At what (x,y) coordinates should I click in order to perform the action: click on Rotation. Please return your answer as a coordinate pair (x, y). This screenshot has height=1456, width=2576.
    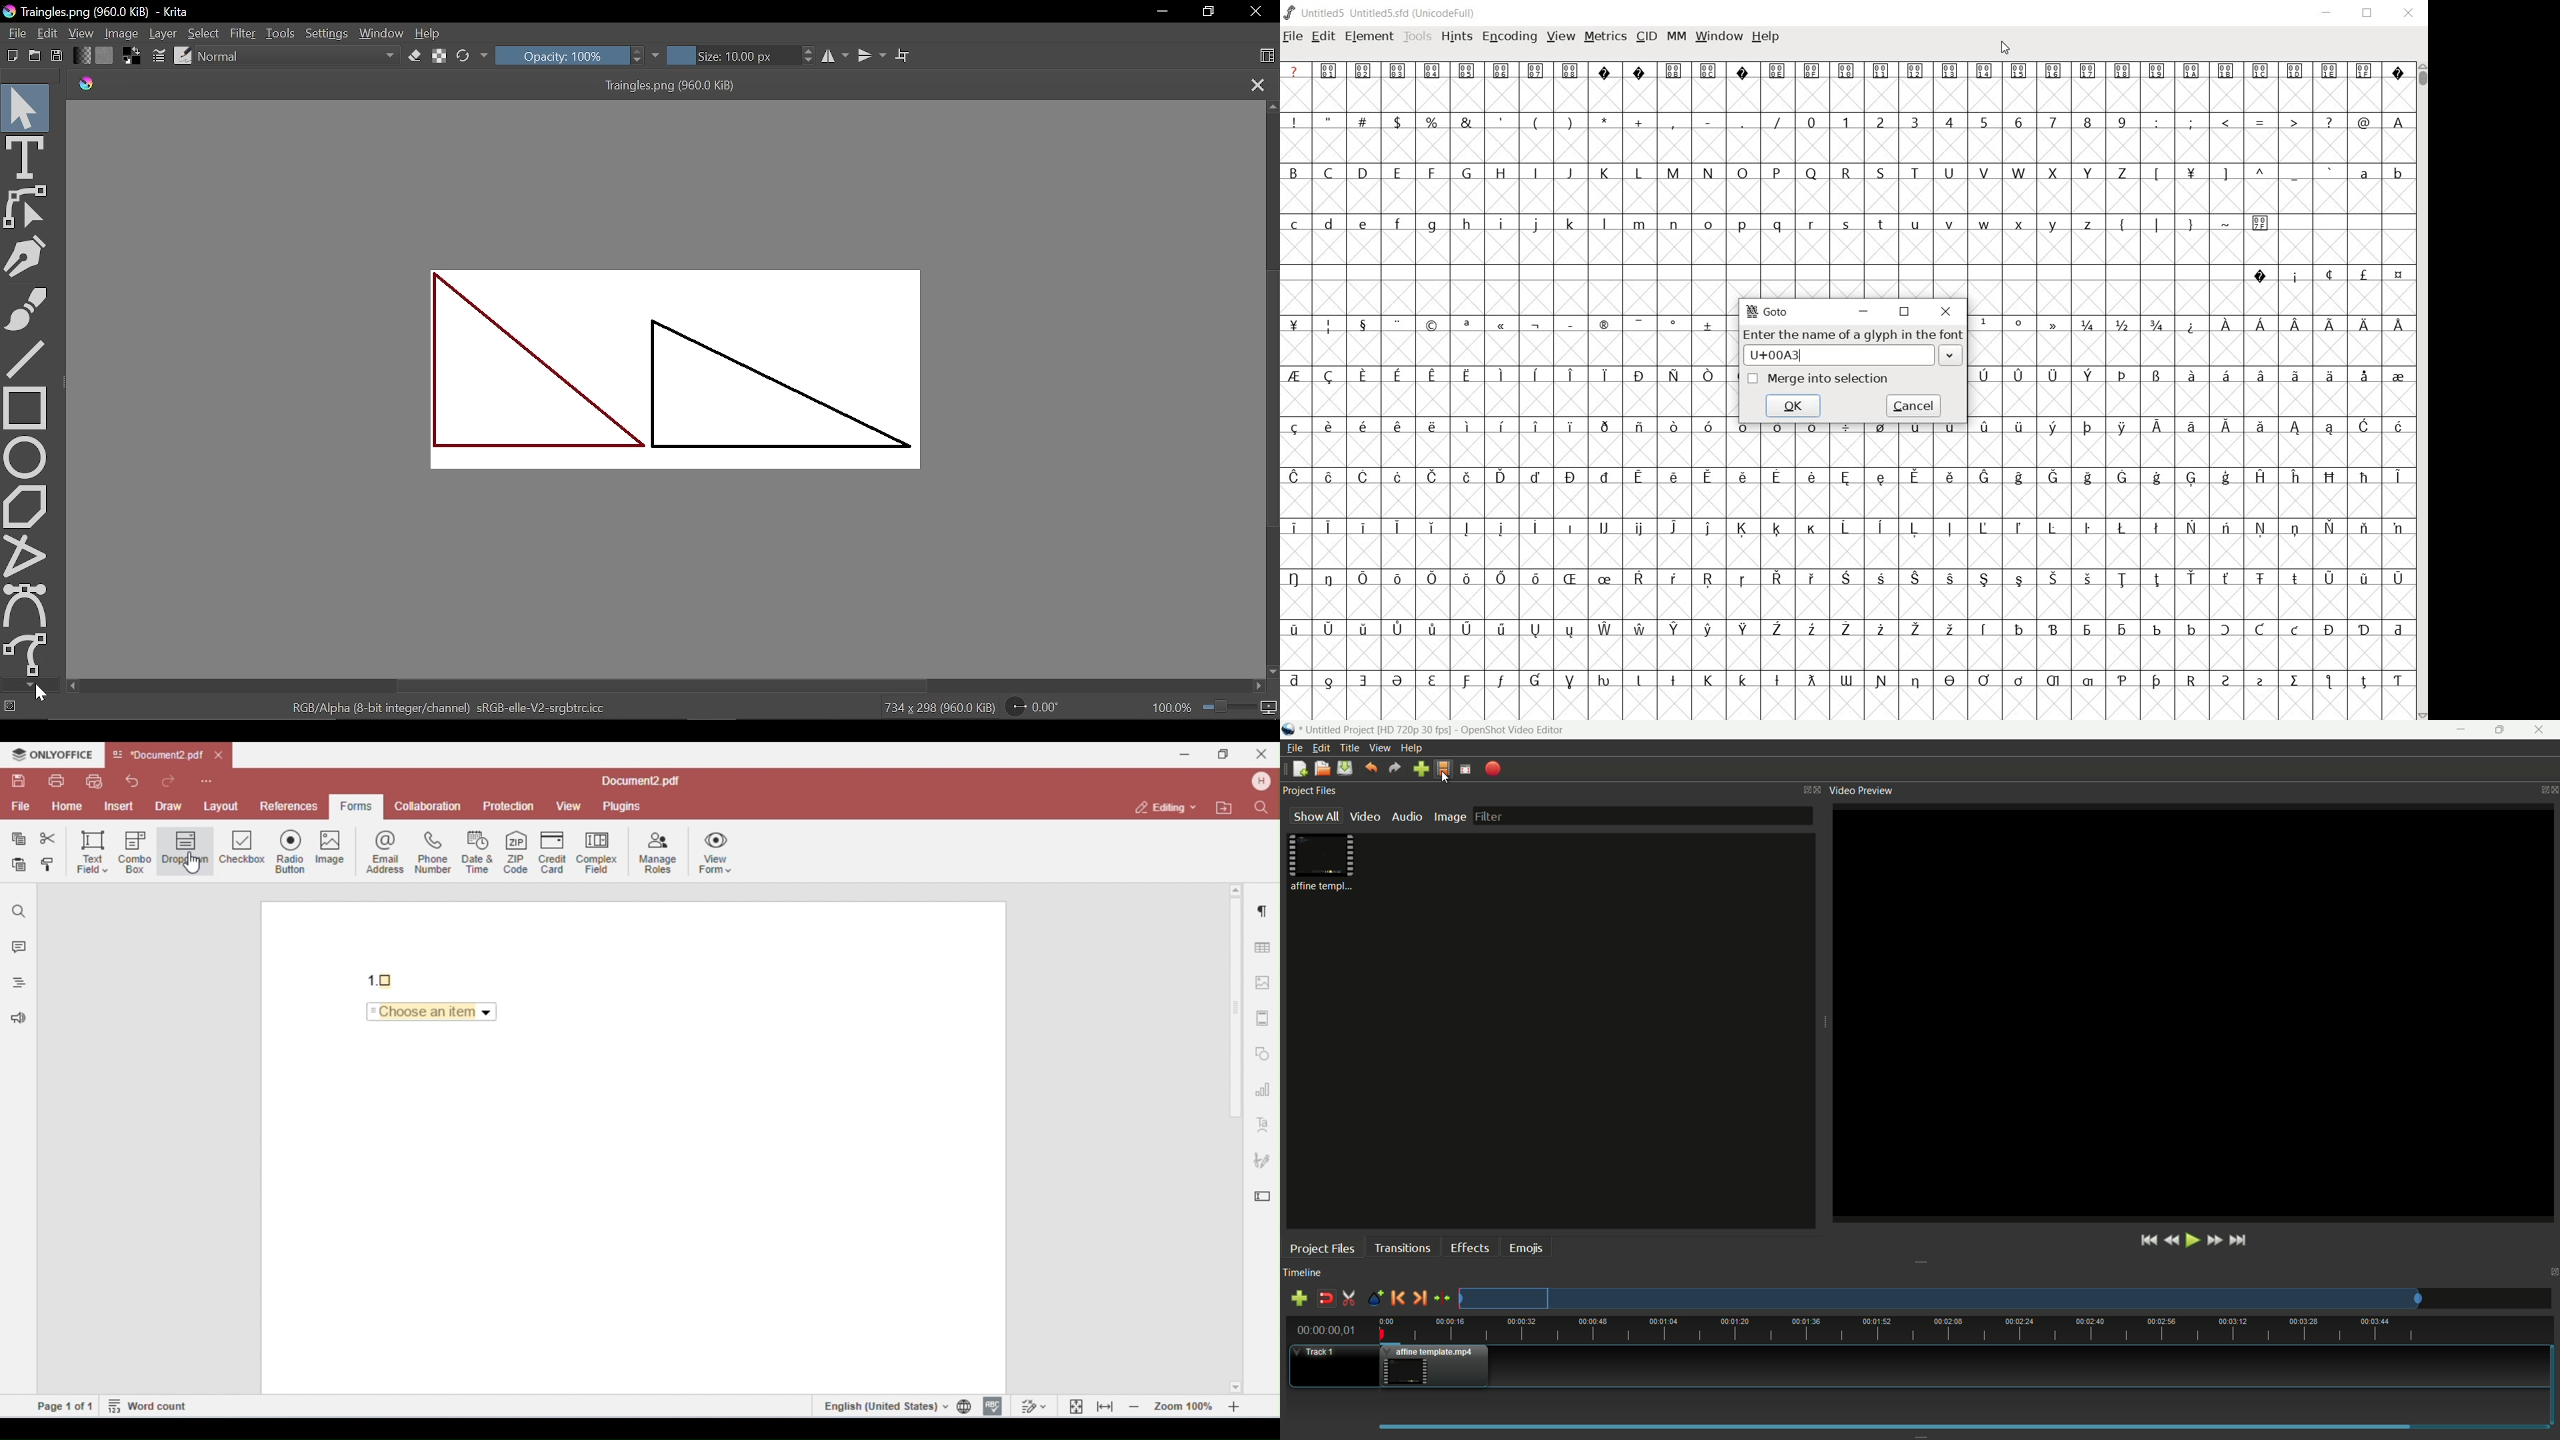
    Looking at the image, I should click on (1039, 707).